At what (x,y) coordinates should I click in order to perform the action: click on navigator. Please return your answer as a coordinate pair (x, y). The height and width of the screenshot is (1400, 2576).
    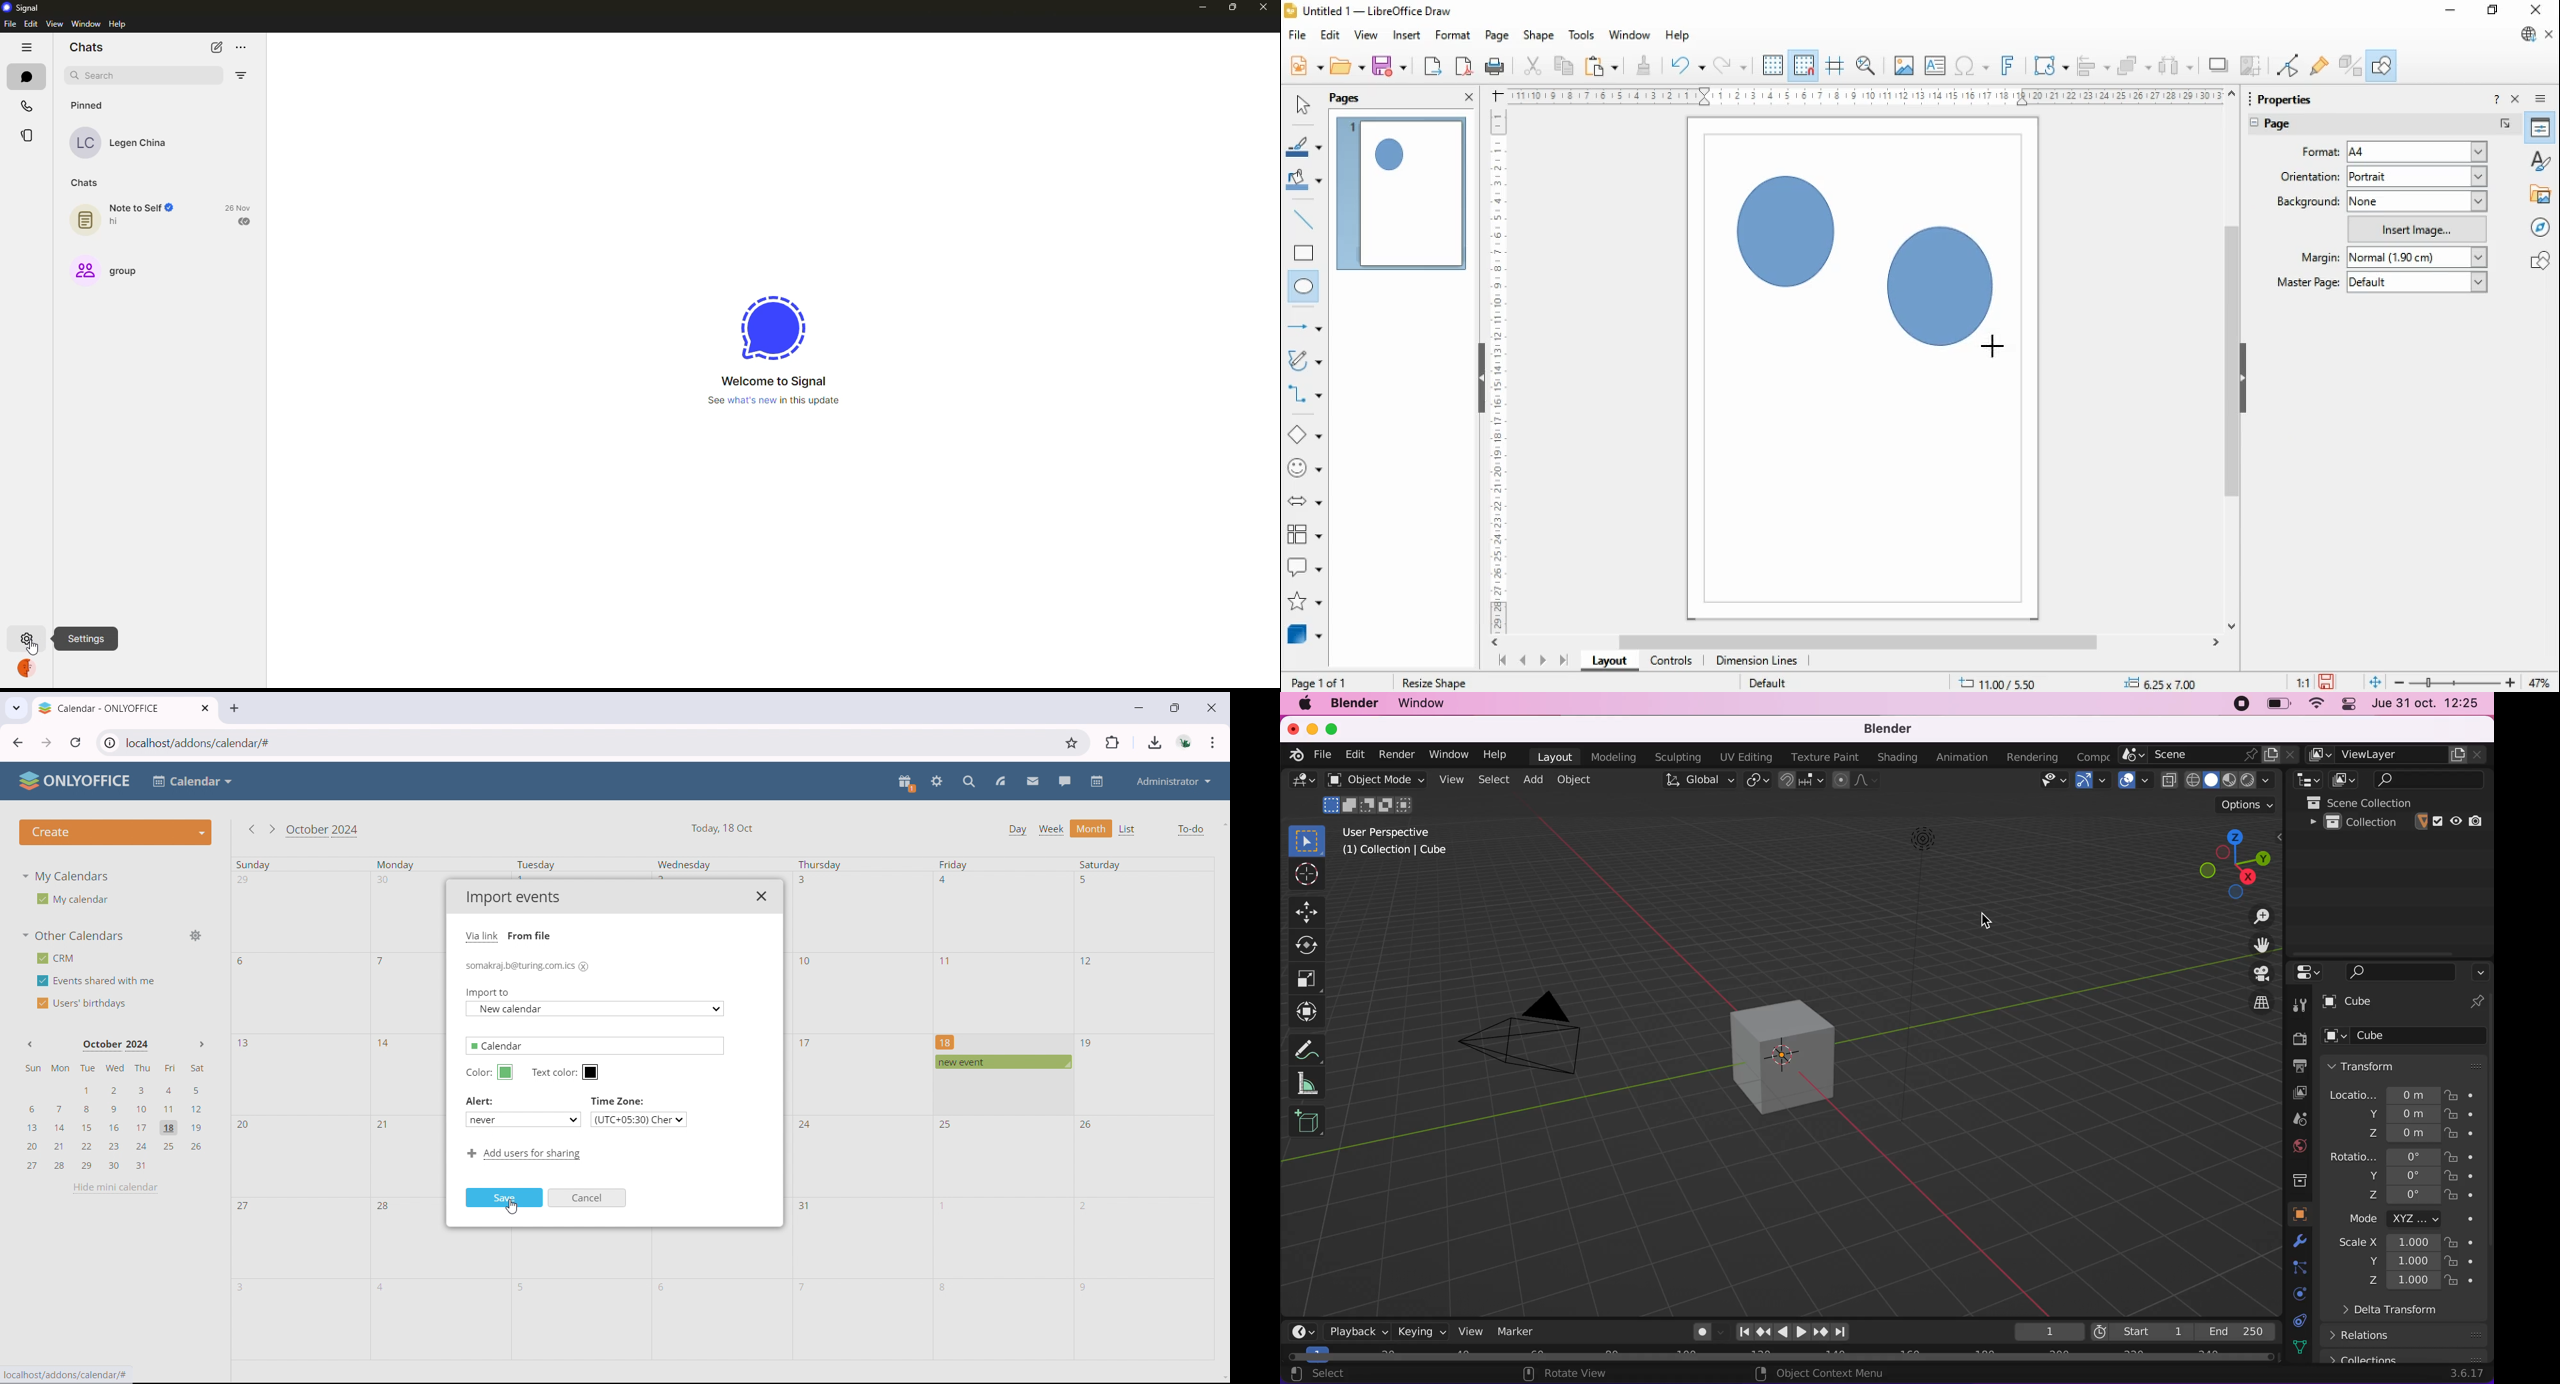
    Looking at the image, I should click on (2542, 226).